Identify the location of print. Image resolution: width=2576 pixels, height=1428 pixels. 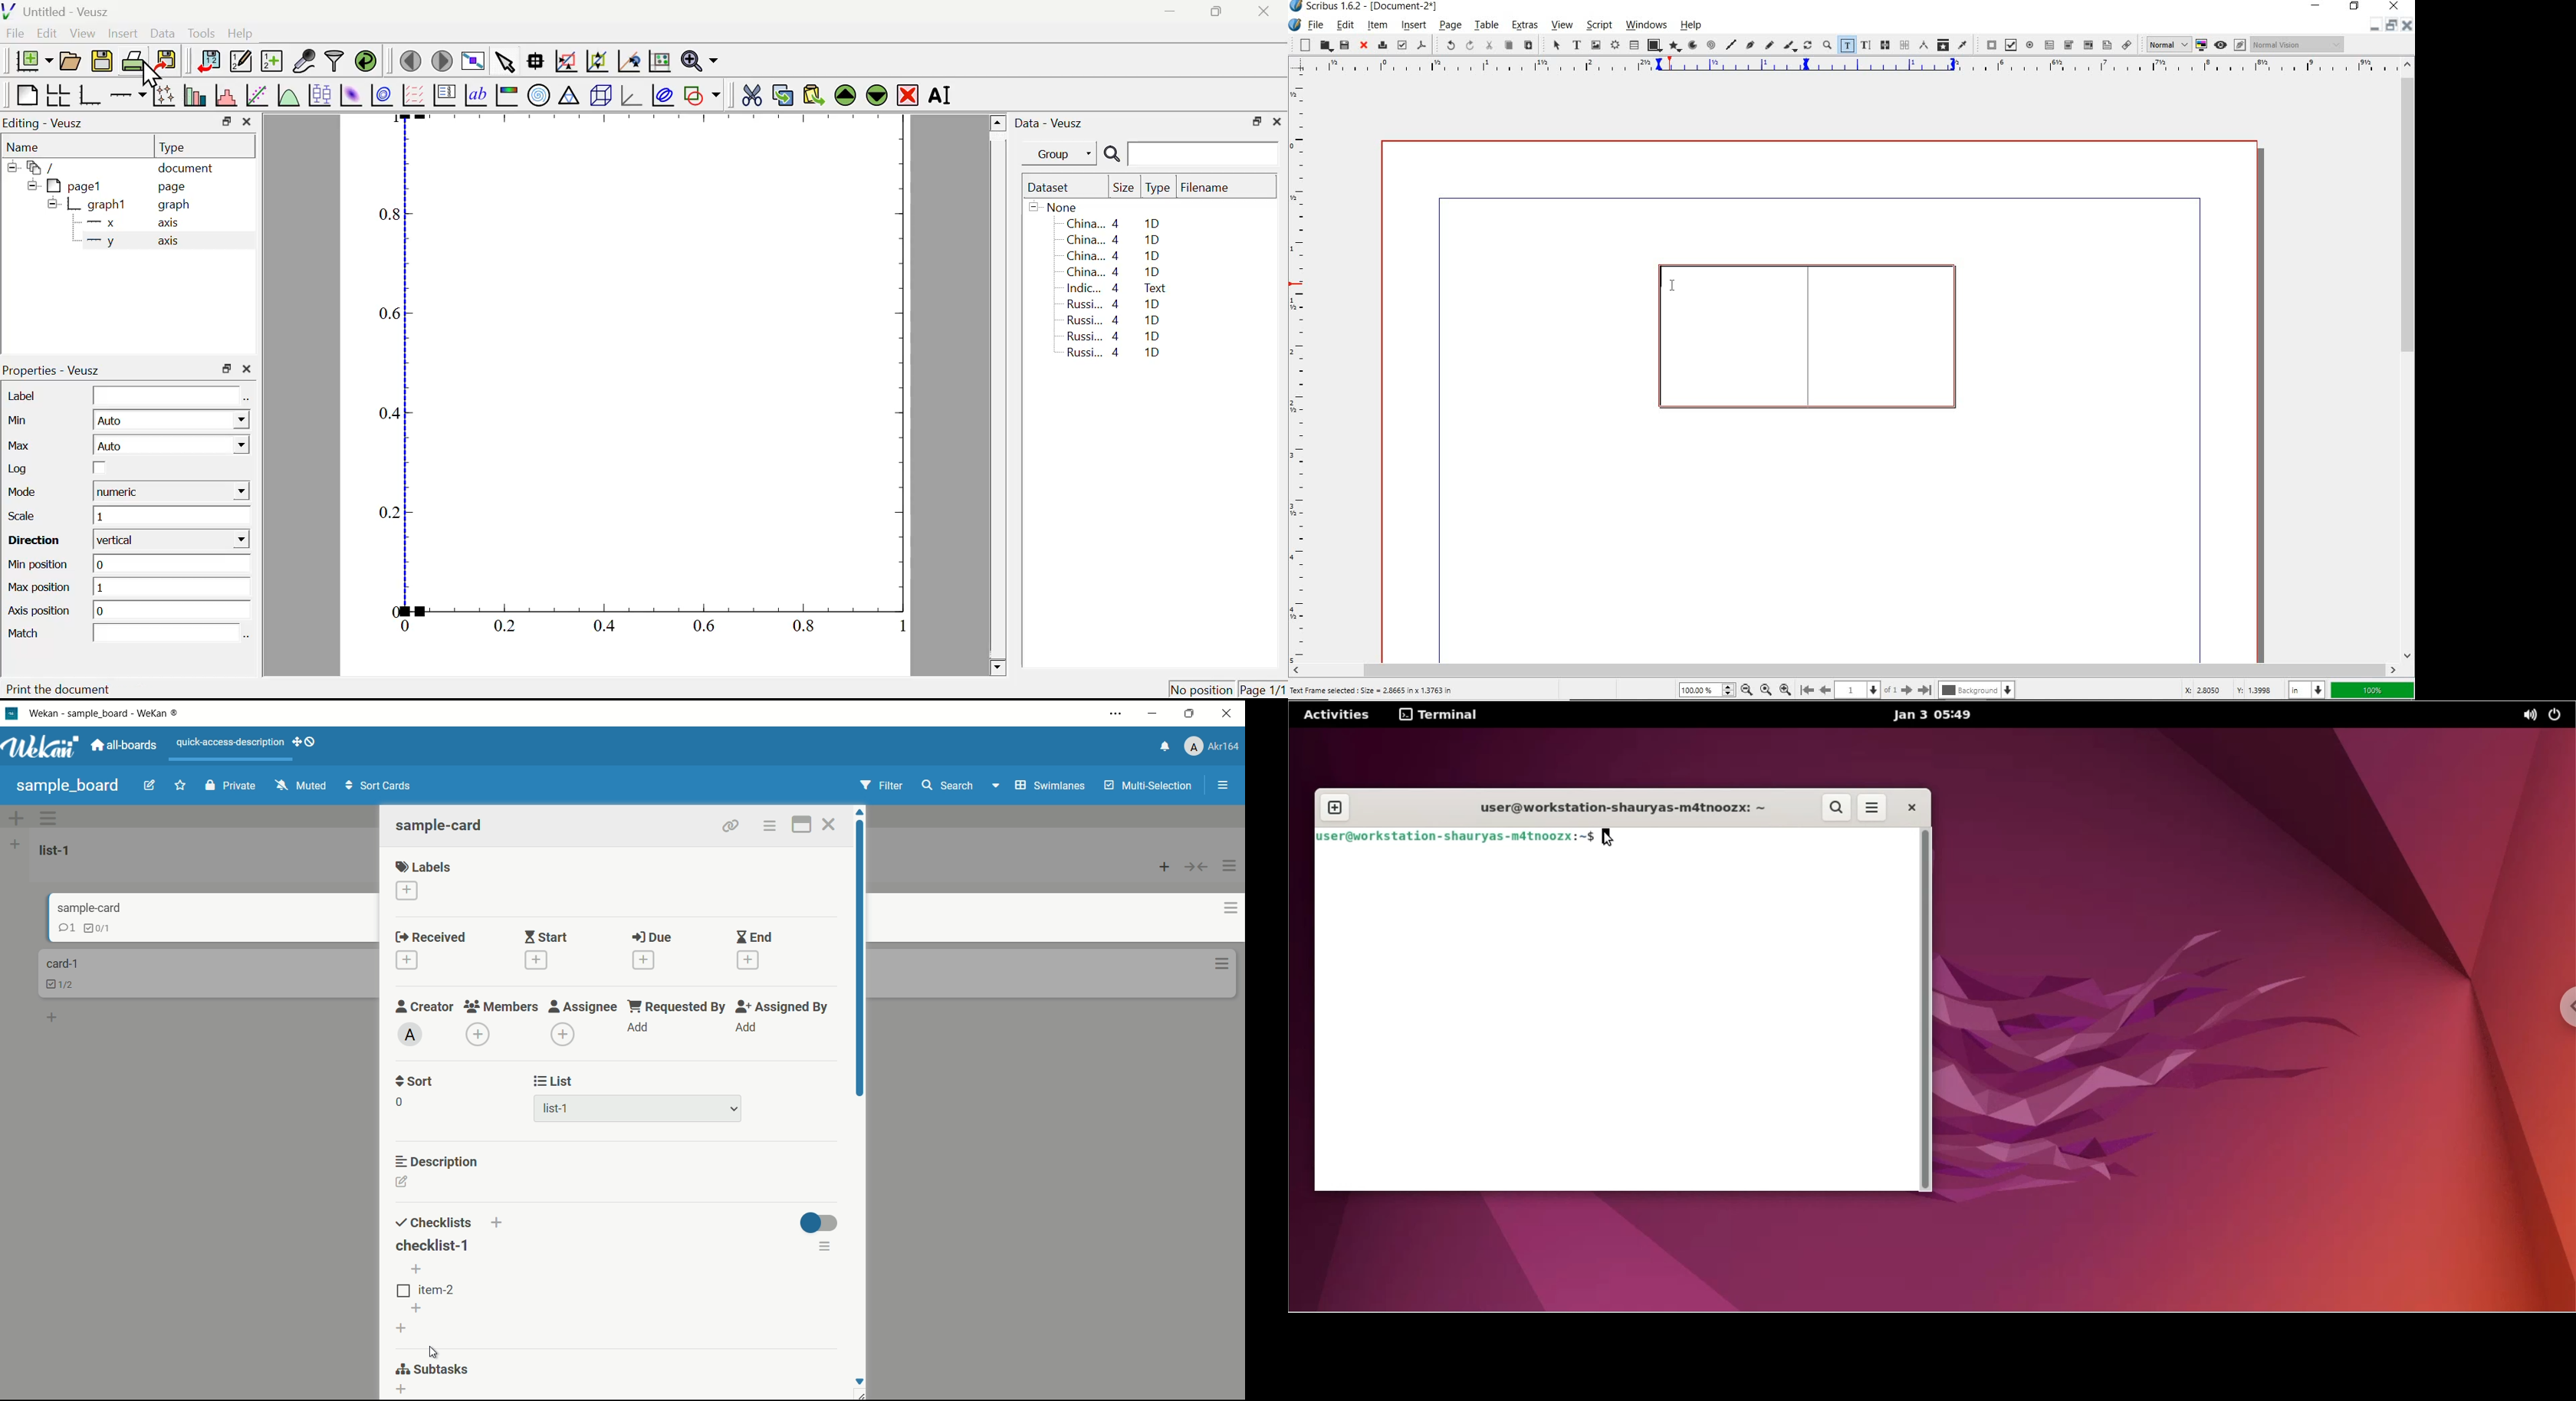
(1382, 46).